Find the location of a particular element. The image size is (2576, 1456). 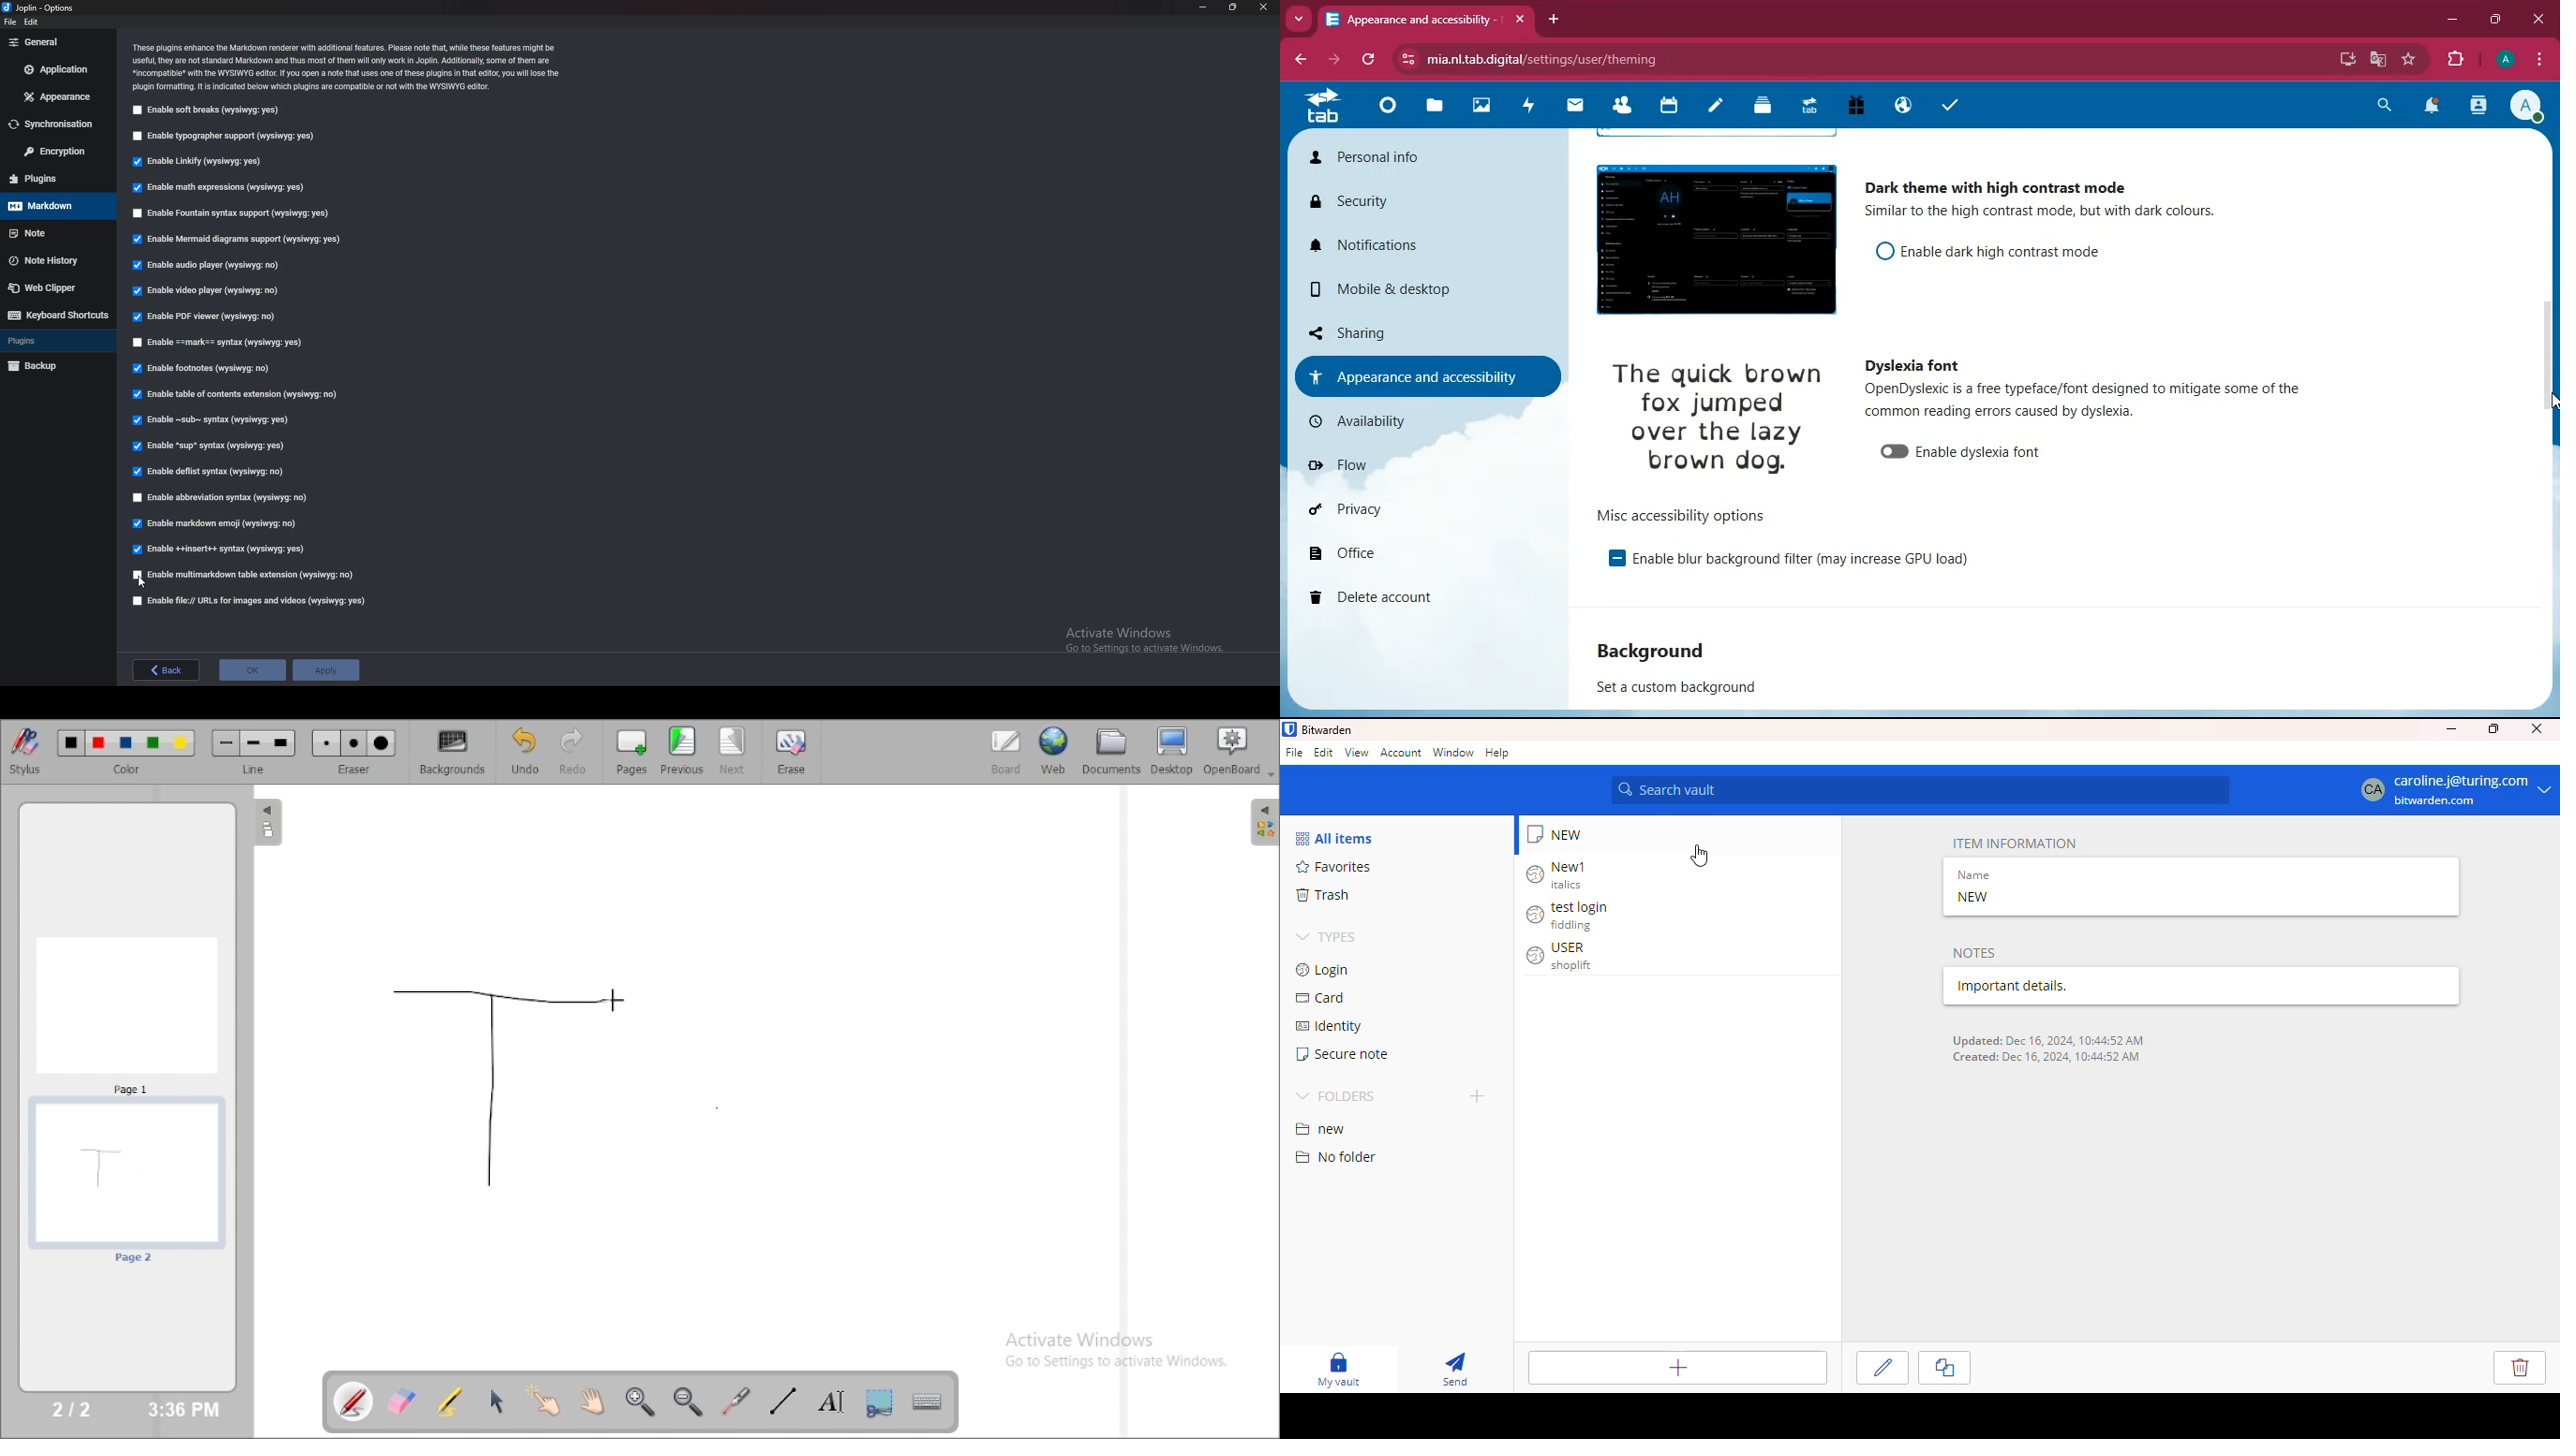

next is located at coordinates (733, 751).